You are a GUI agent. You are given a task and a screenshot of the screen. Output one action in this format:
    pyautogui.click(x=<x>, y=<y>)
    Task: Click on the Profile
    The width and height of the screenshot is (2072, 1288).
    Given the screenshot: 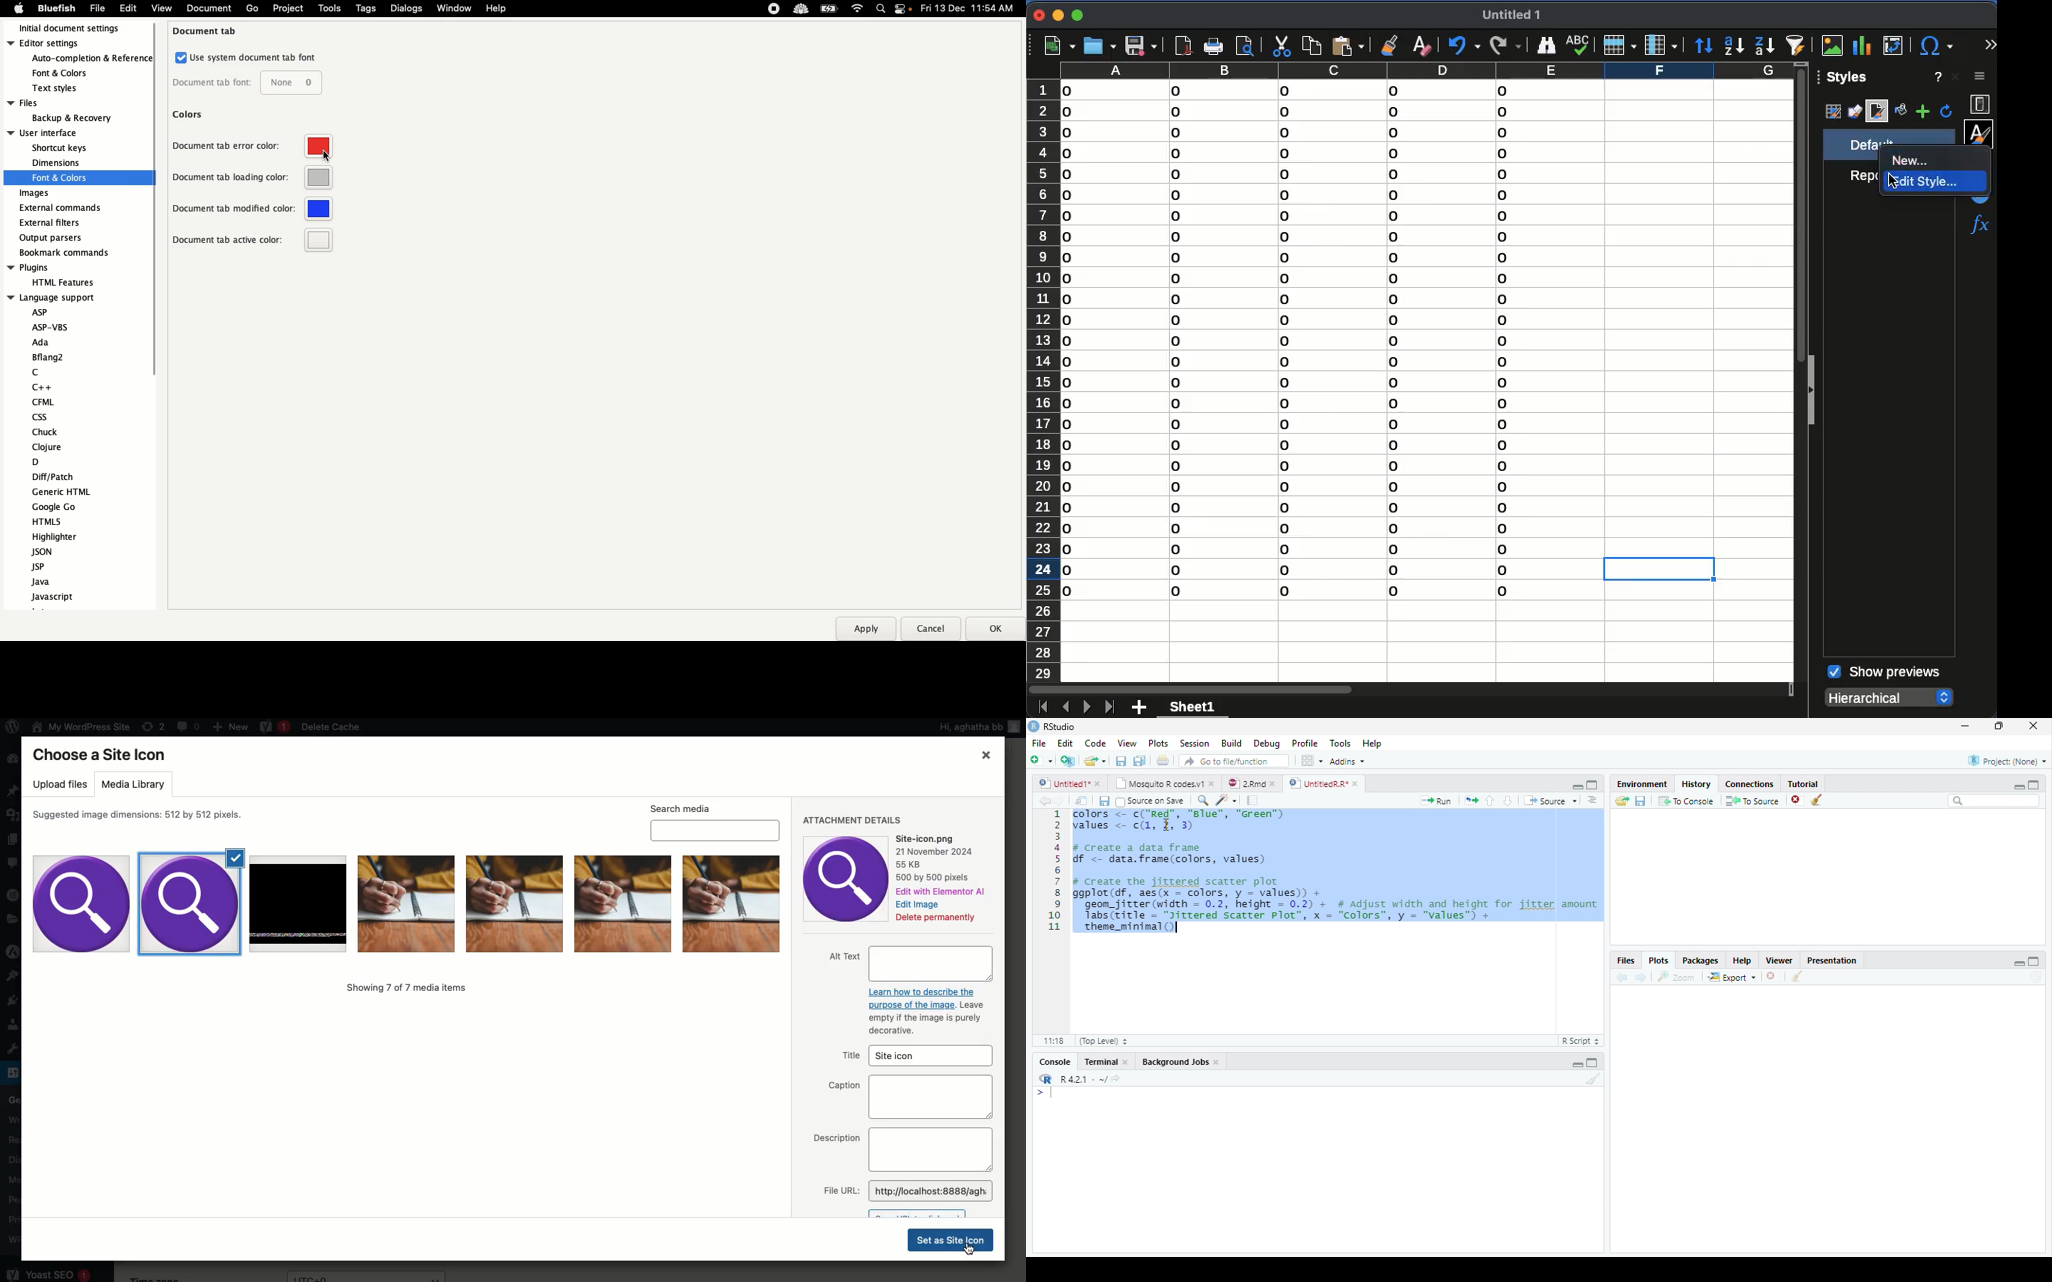 What is the action you would take?
    pyautogui.click(x=1305, y=743)
    